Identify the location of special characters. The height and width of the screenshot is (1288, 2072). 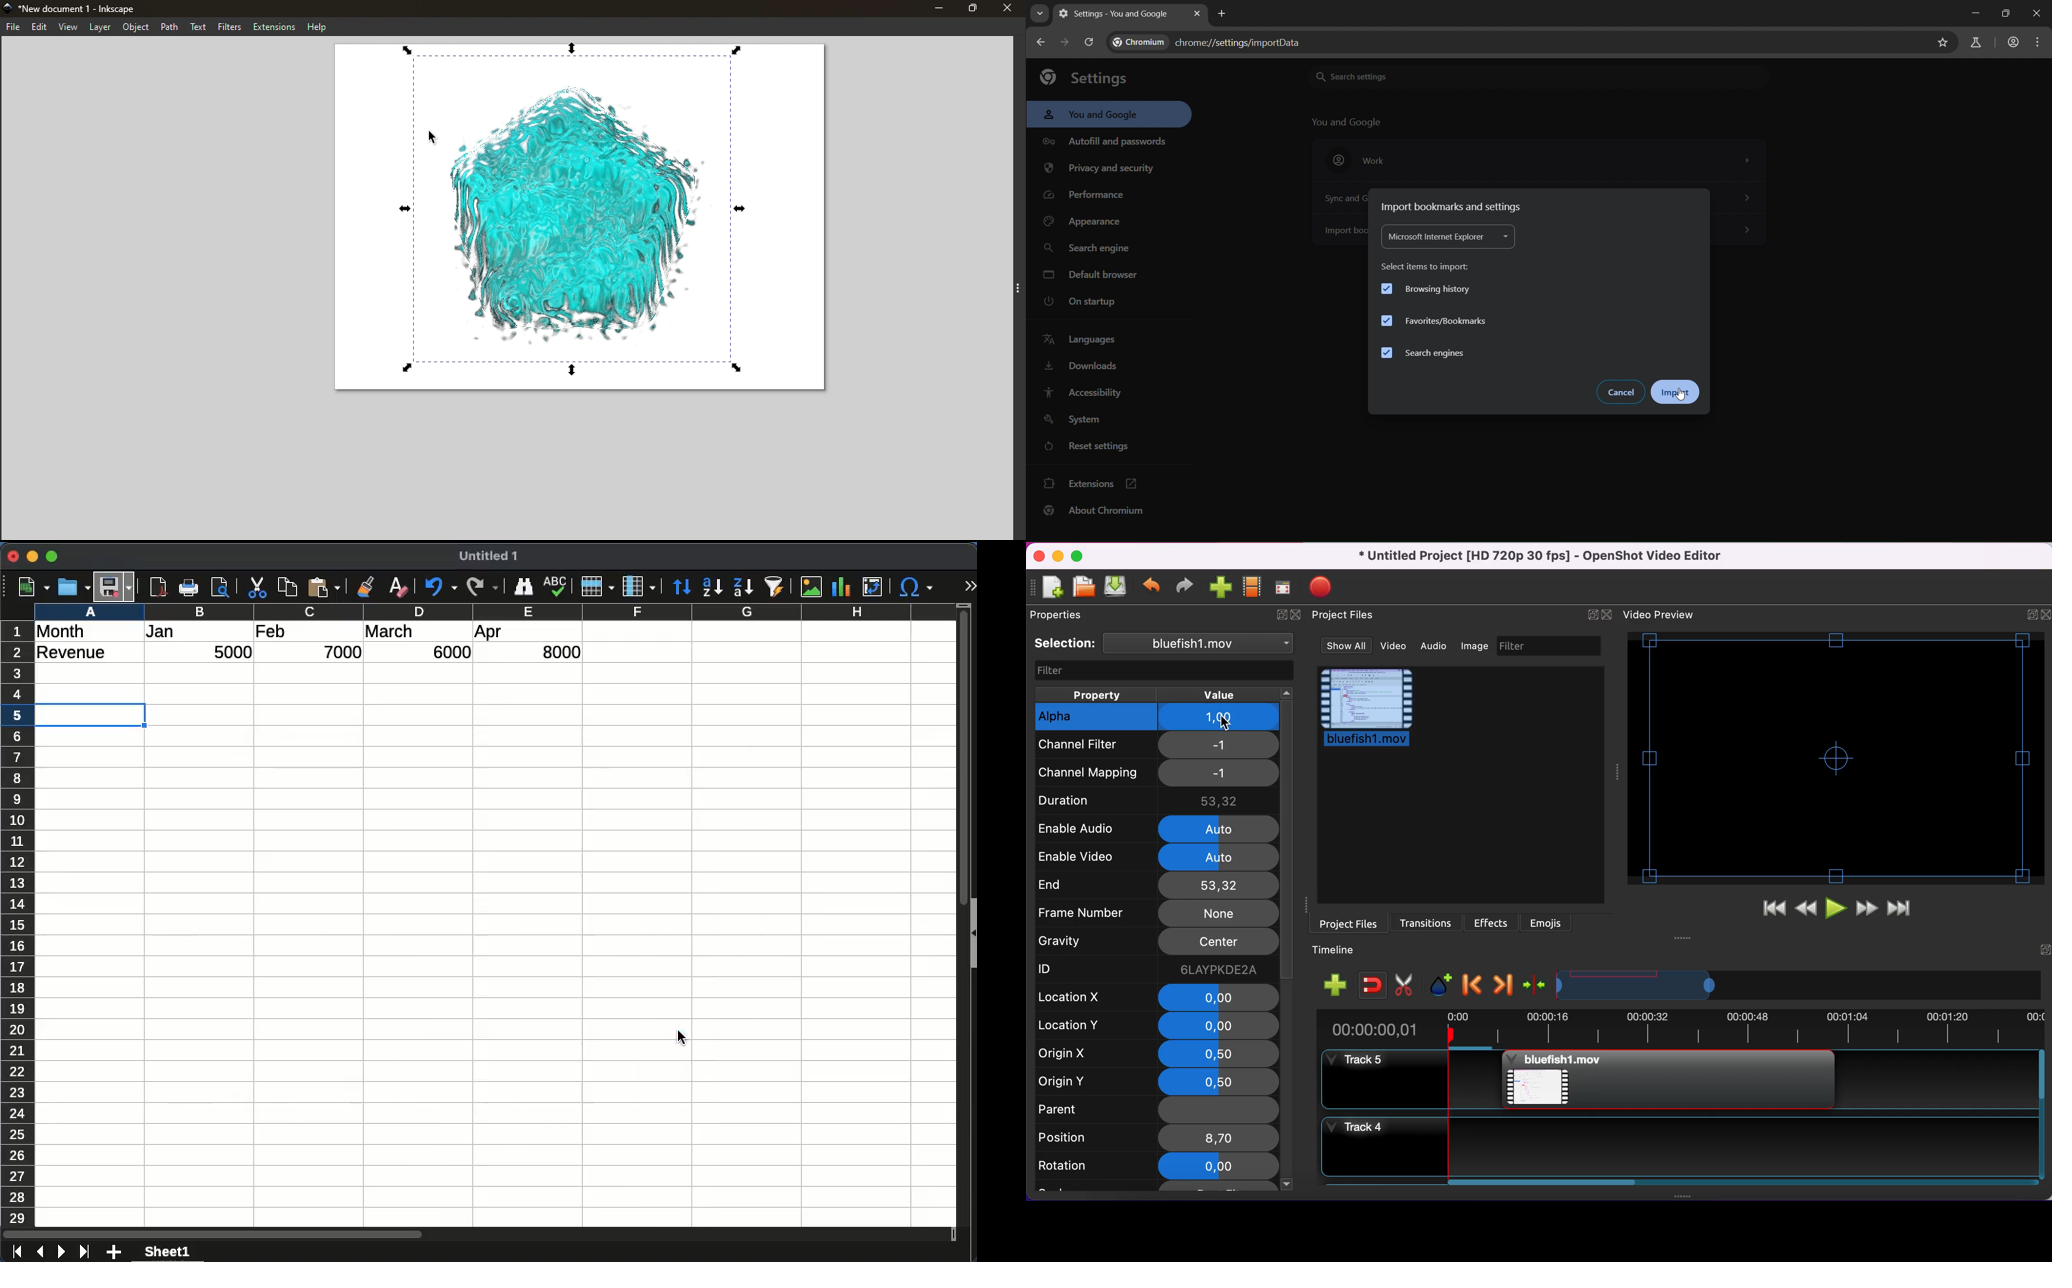
(916, 588).